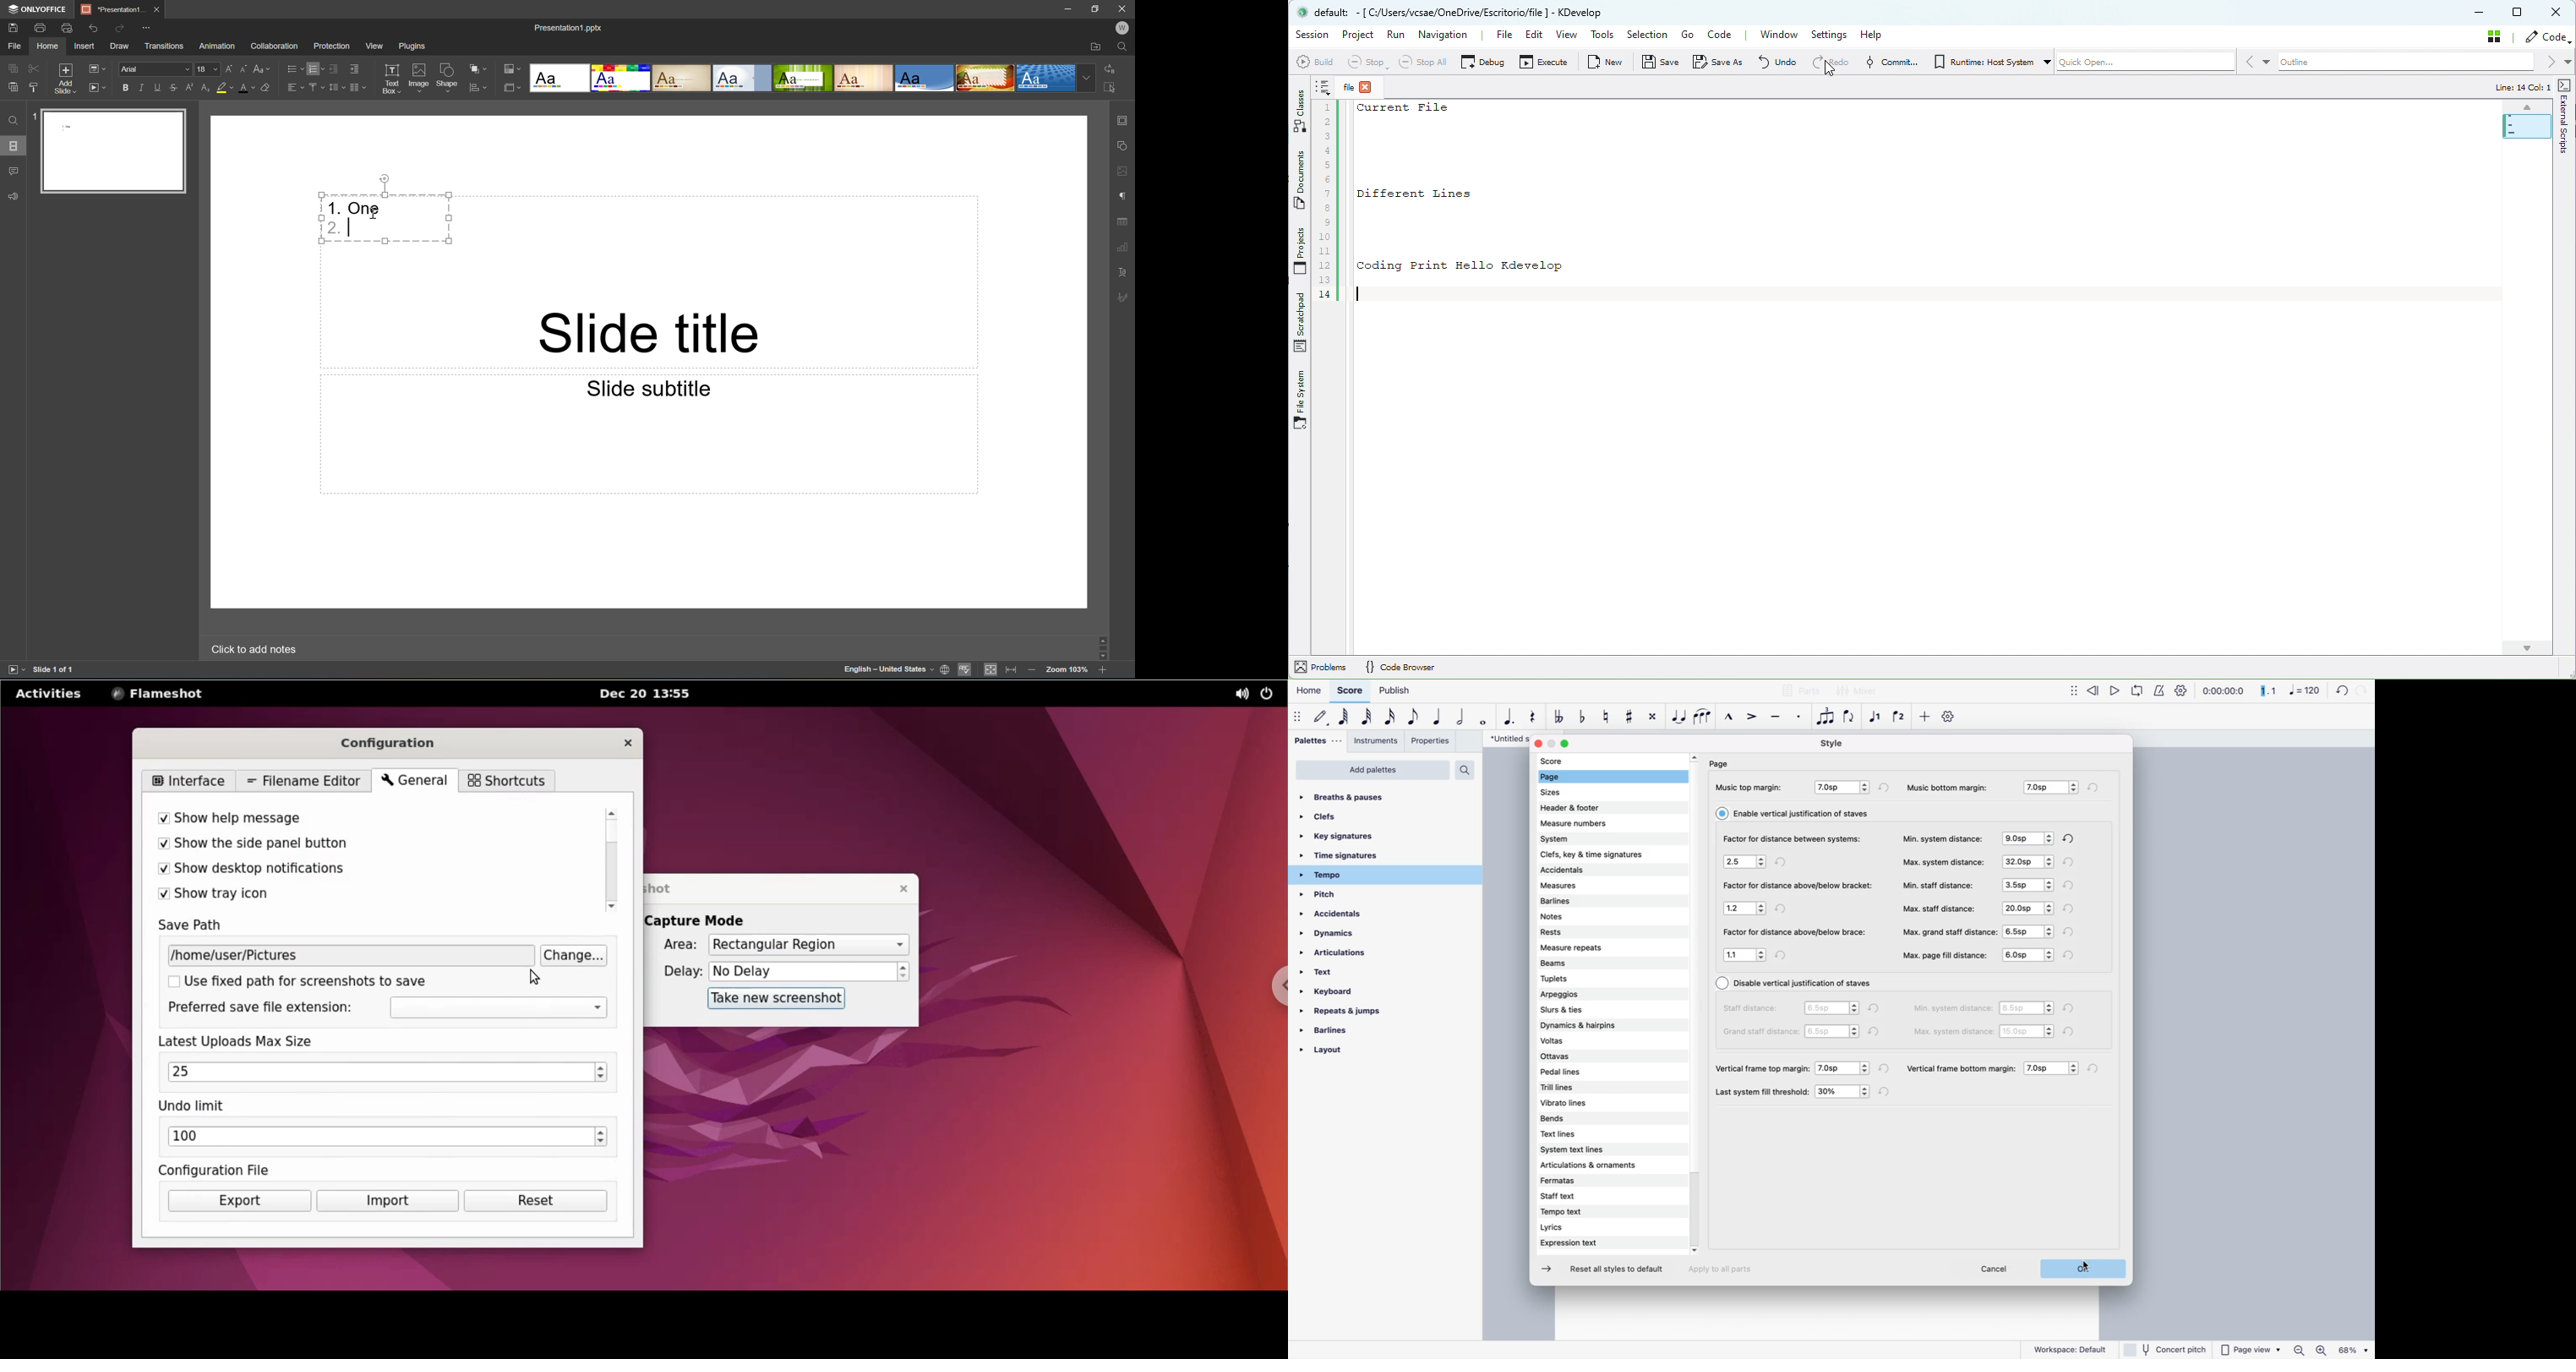 The width and height of the screenshot is (2576, 1372). I want to click on options, so click(1745, 909).